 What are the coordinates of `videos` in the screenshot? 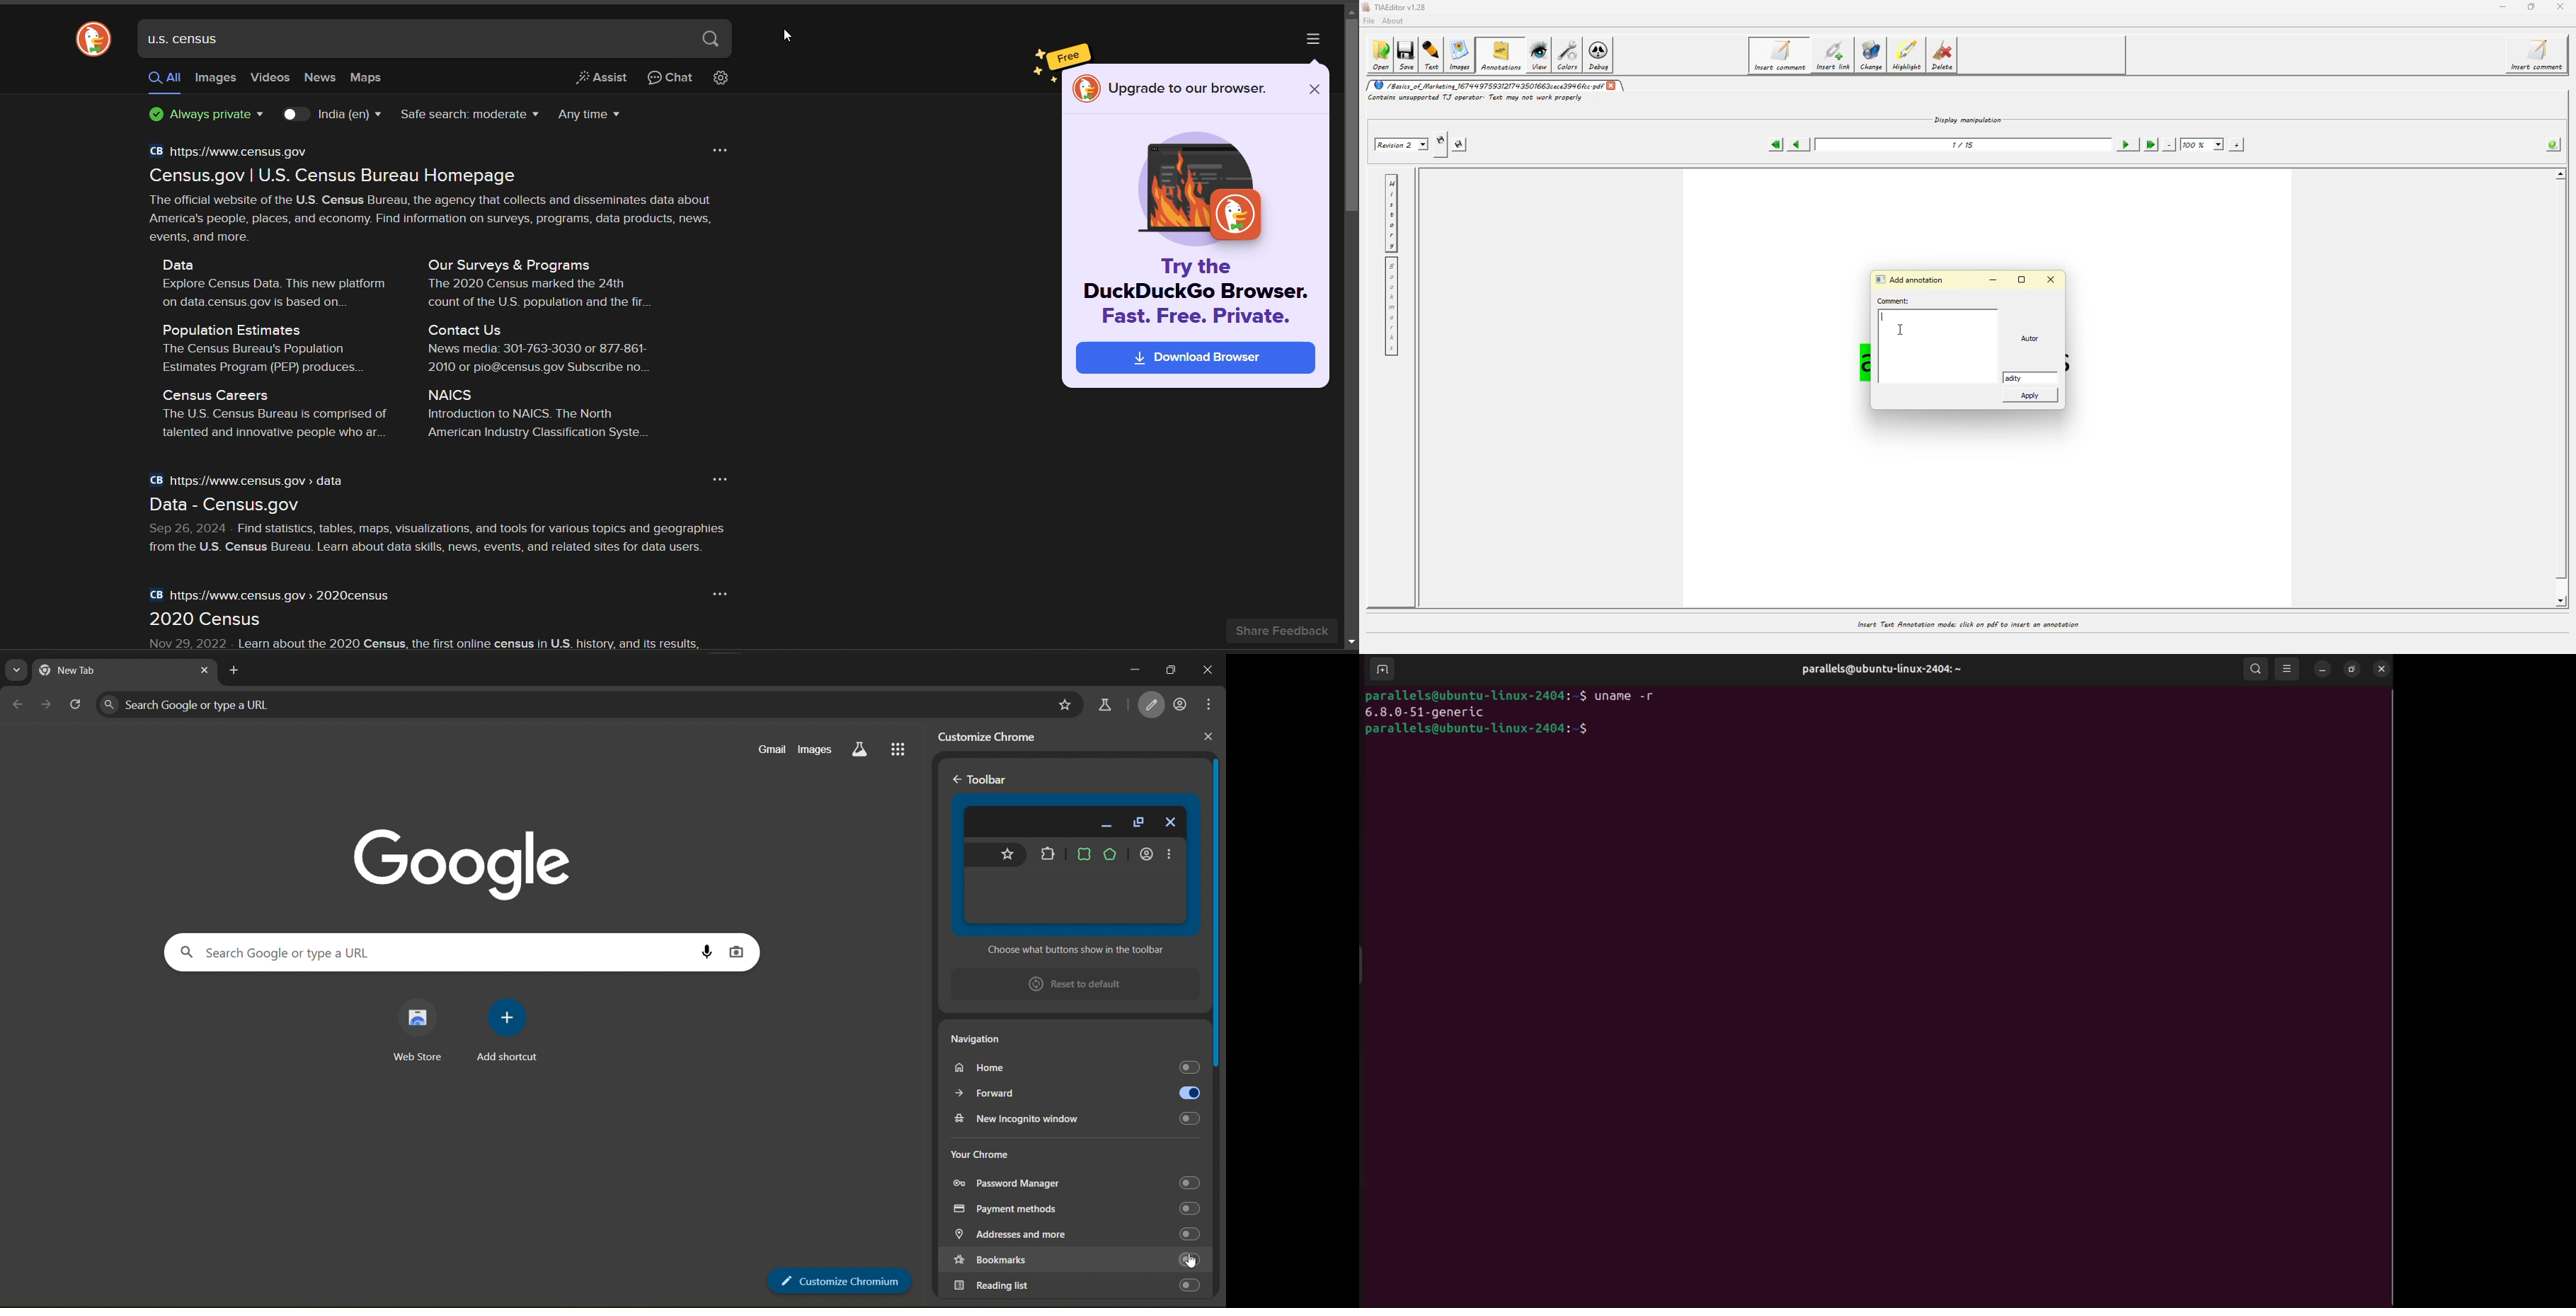 It's located at (271, 77).